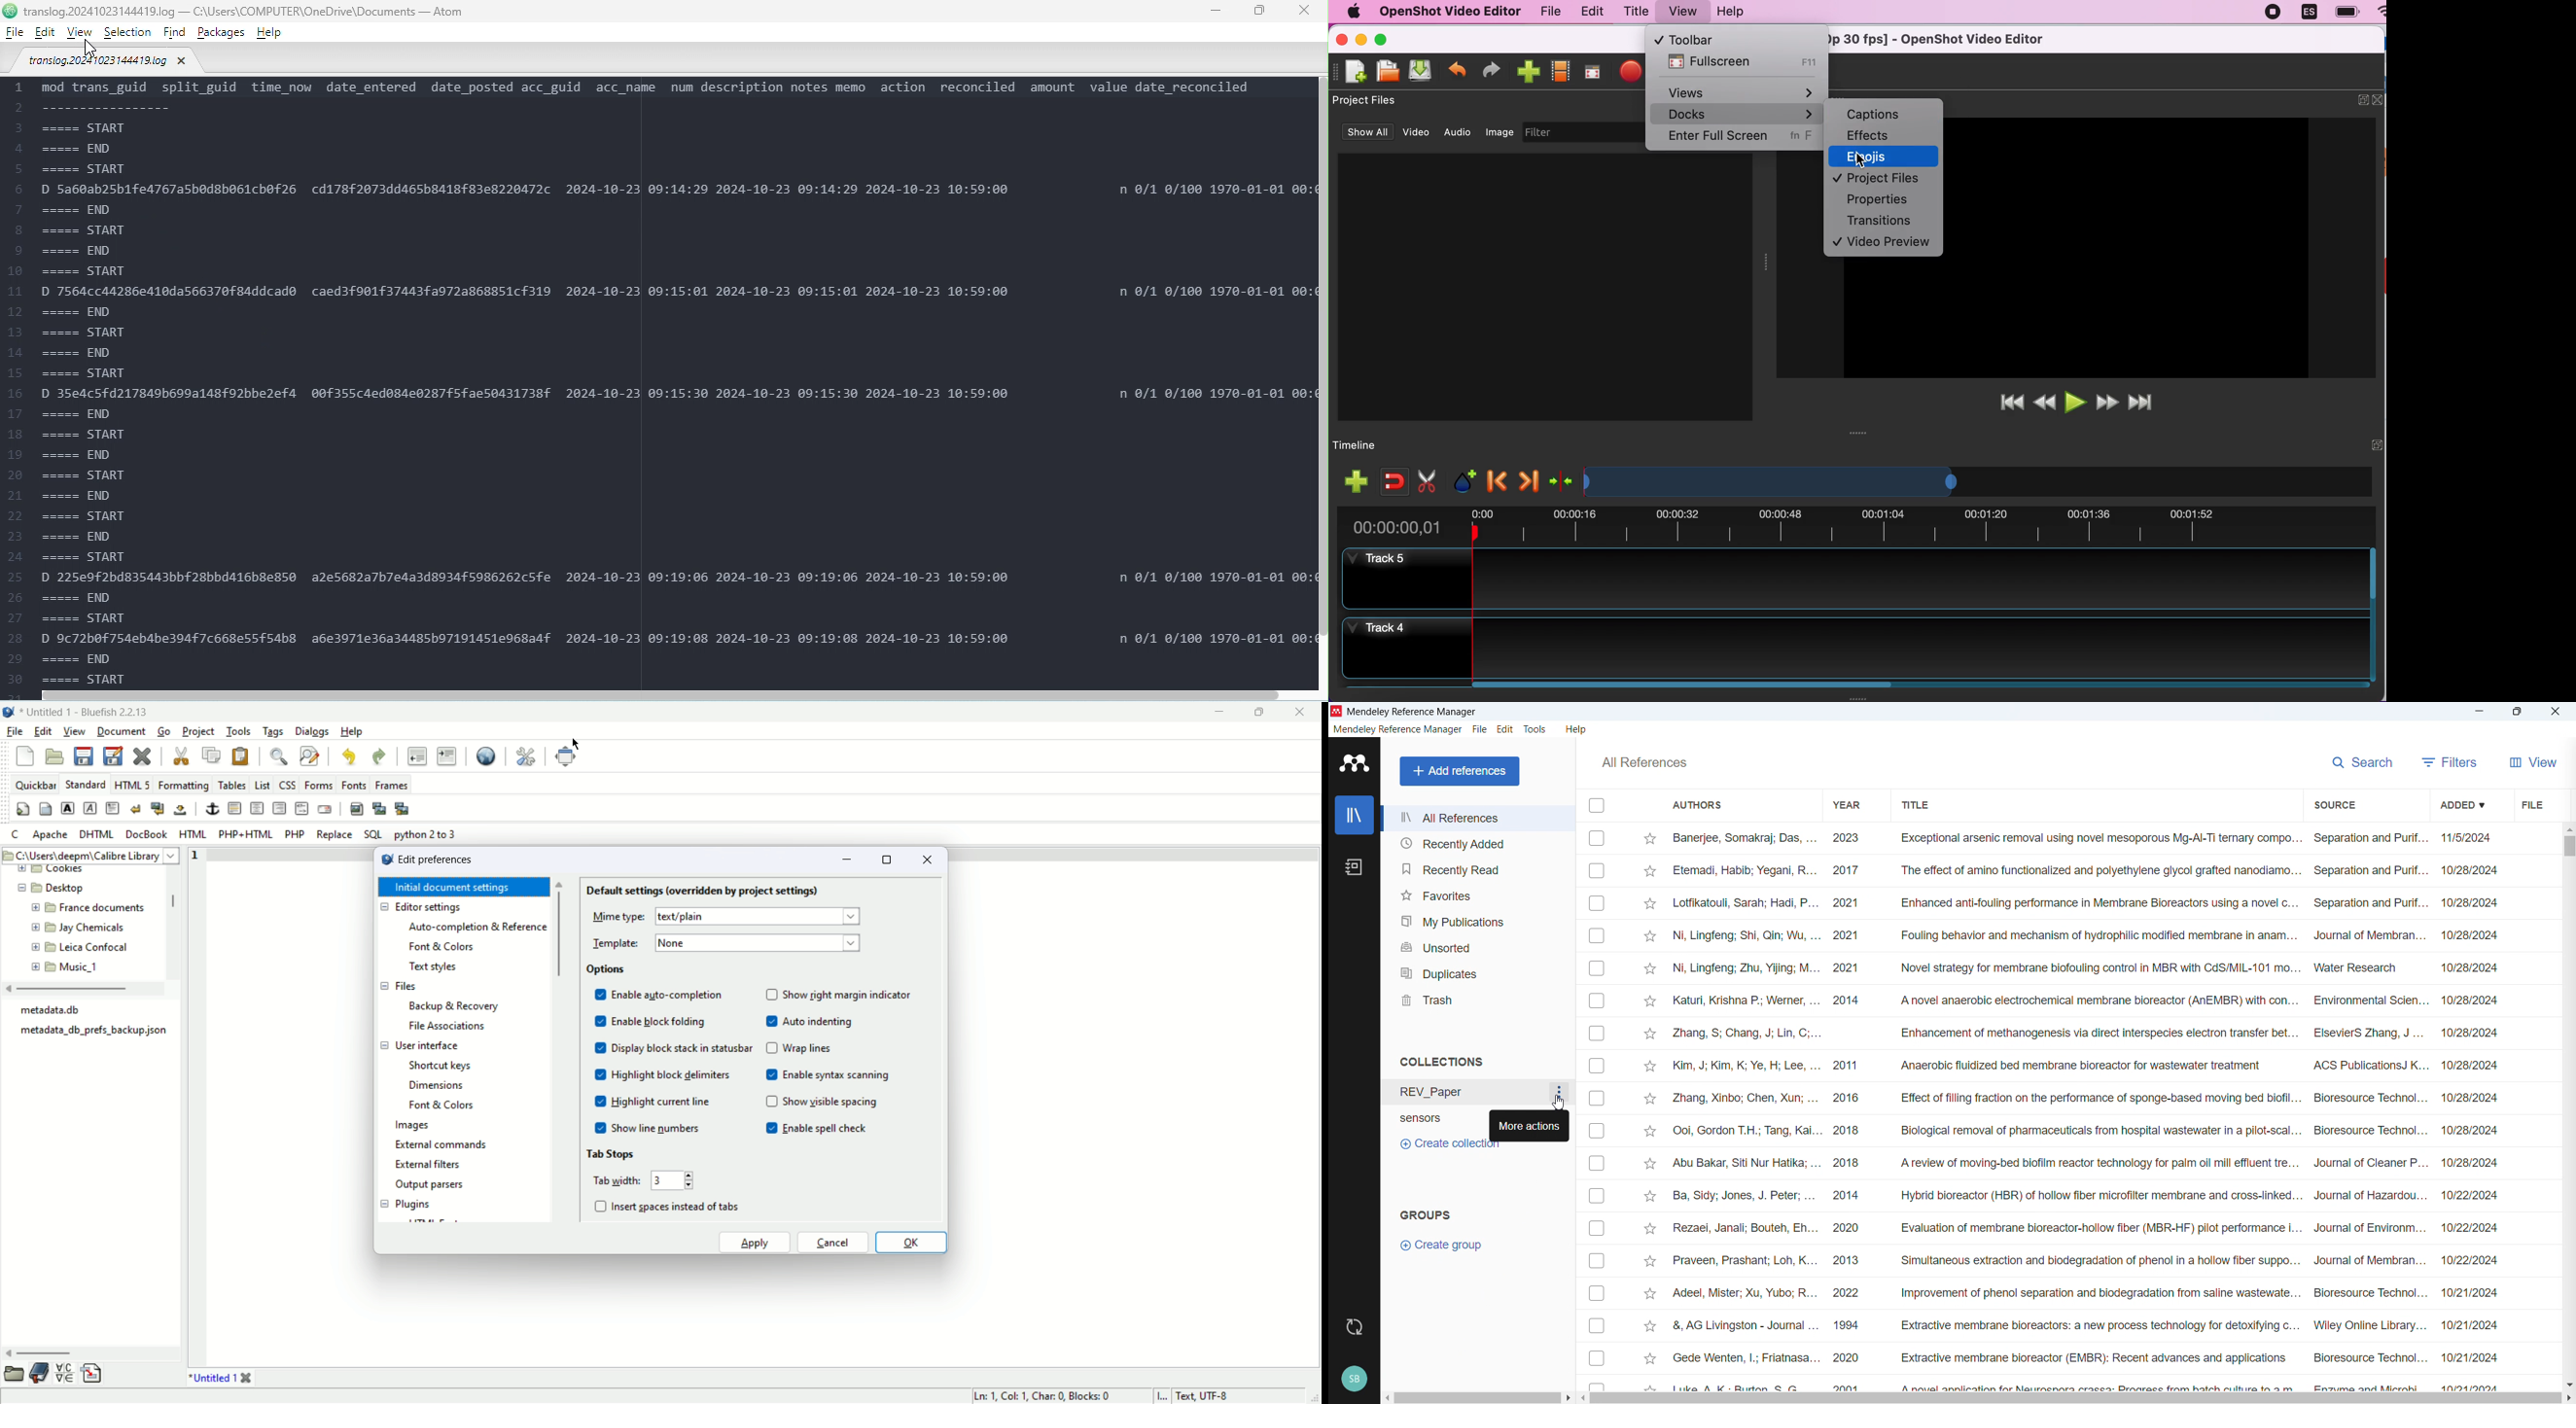 This screenshot has height=1428, width=2576. Describe the element at coordinates (1362, 41) in the screenshot. I see `minimize` at that location.